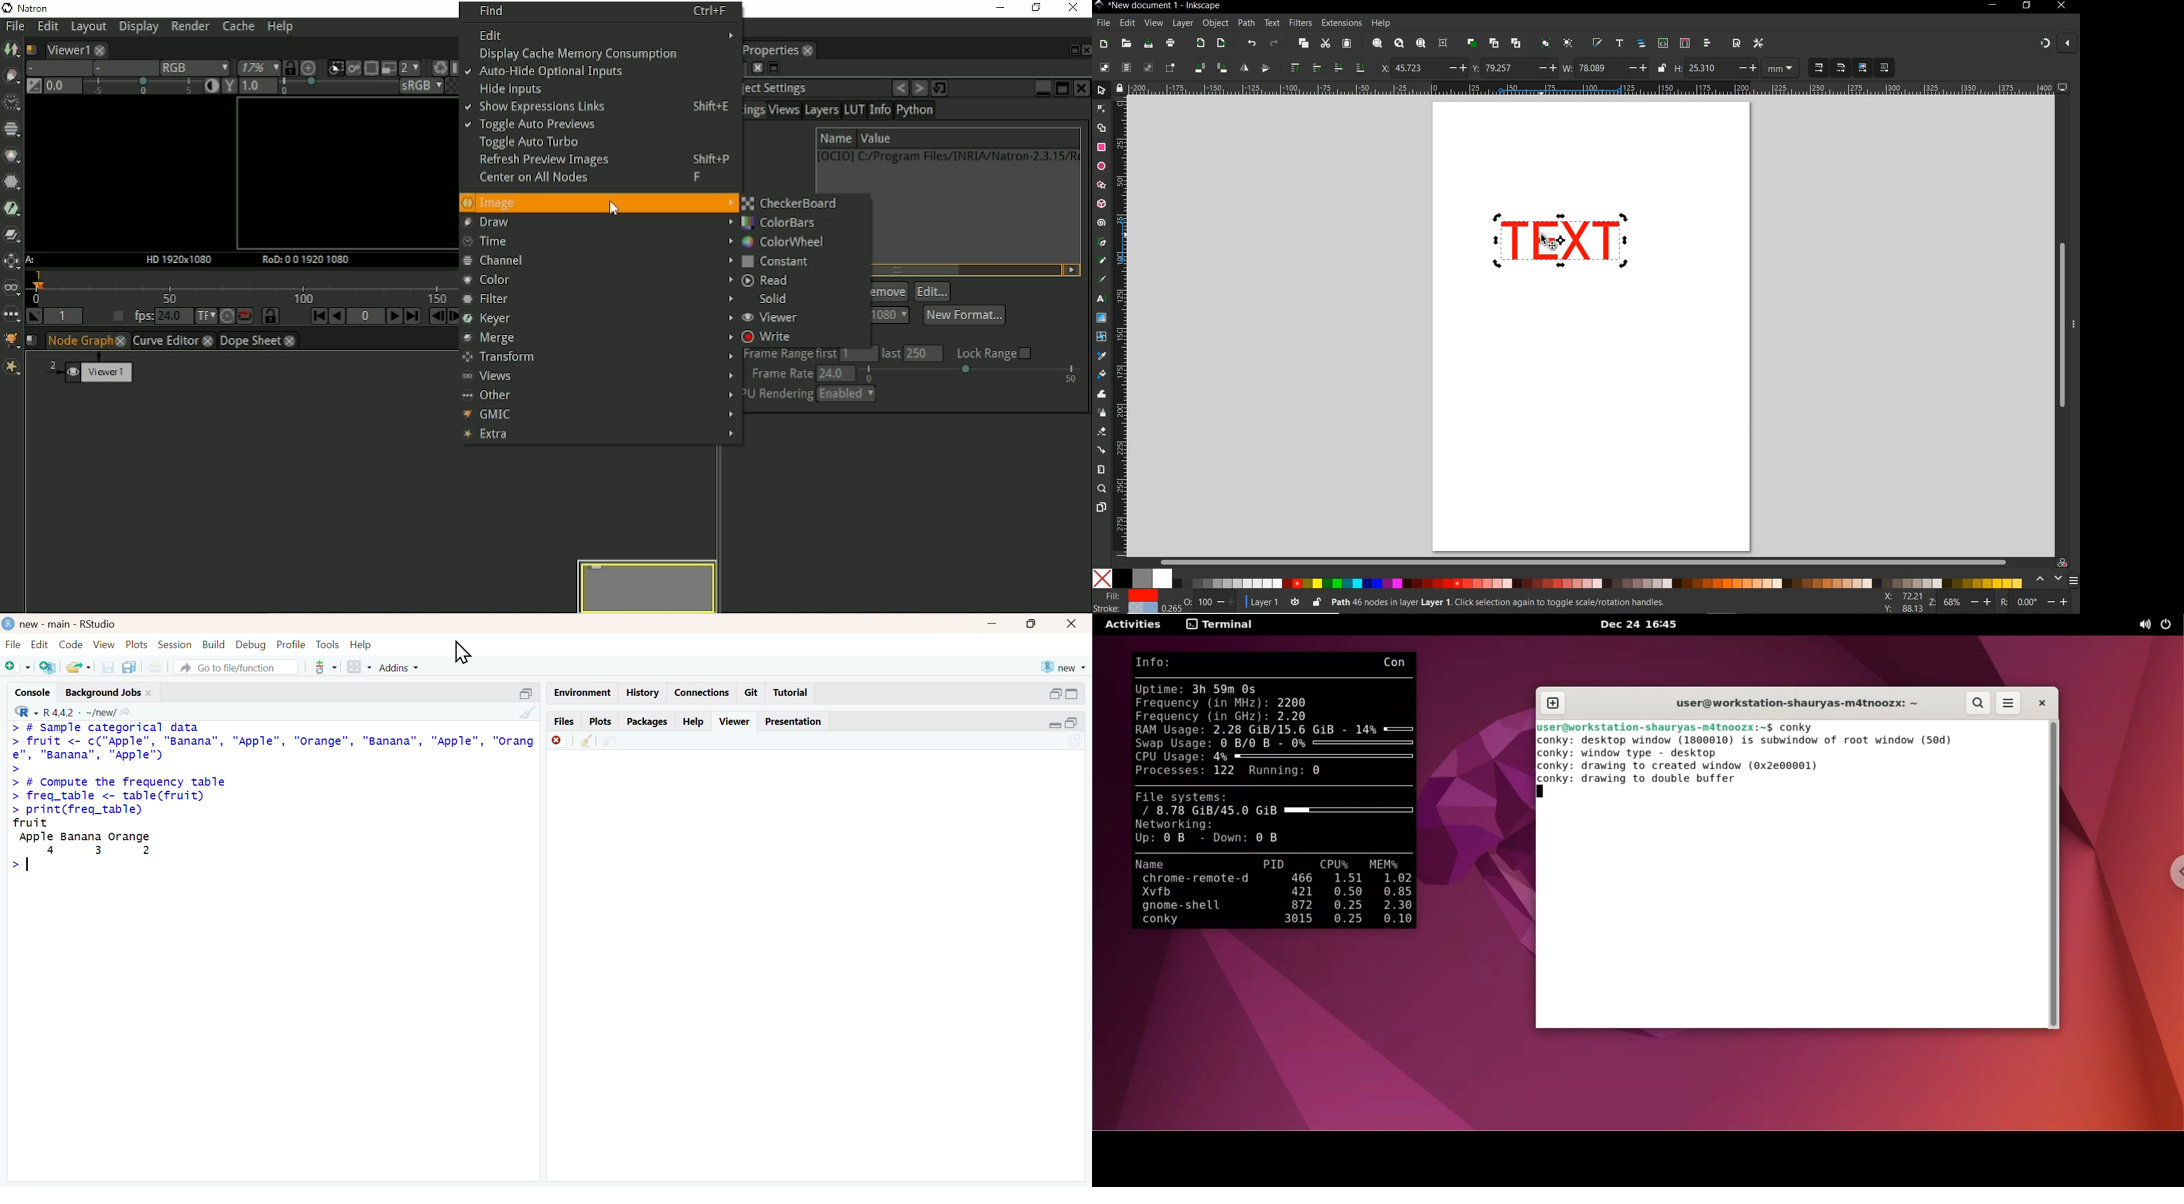  I want to click on Natron, so click(30, 8).